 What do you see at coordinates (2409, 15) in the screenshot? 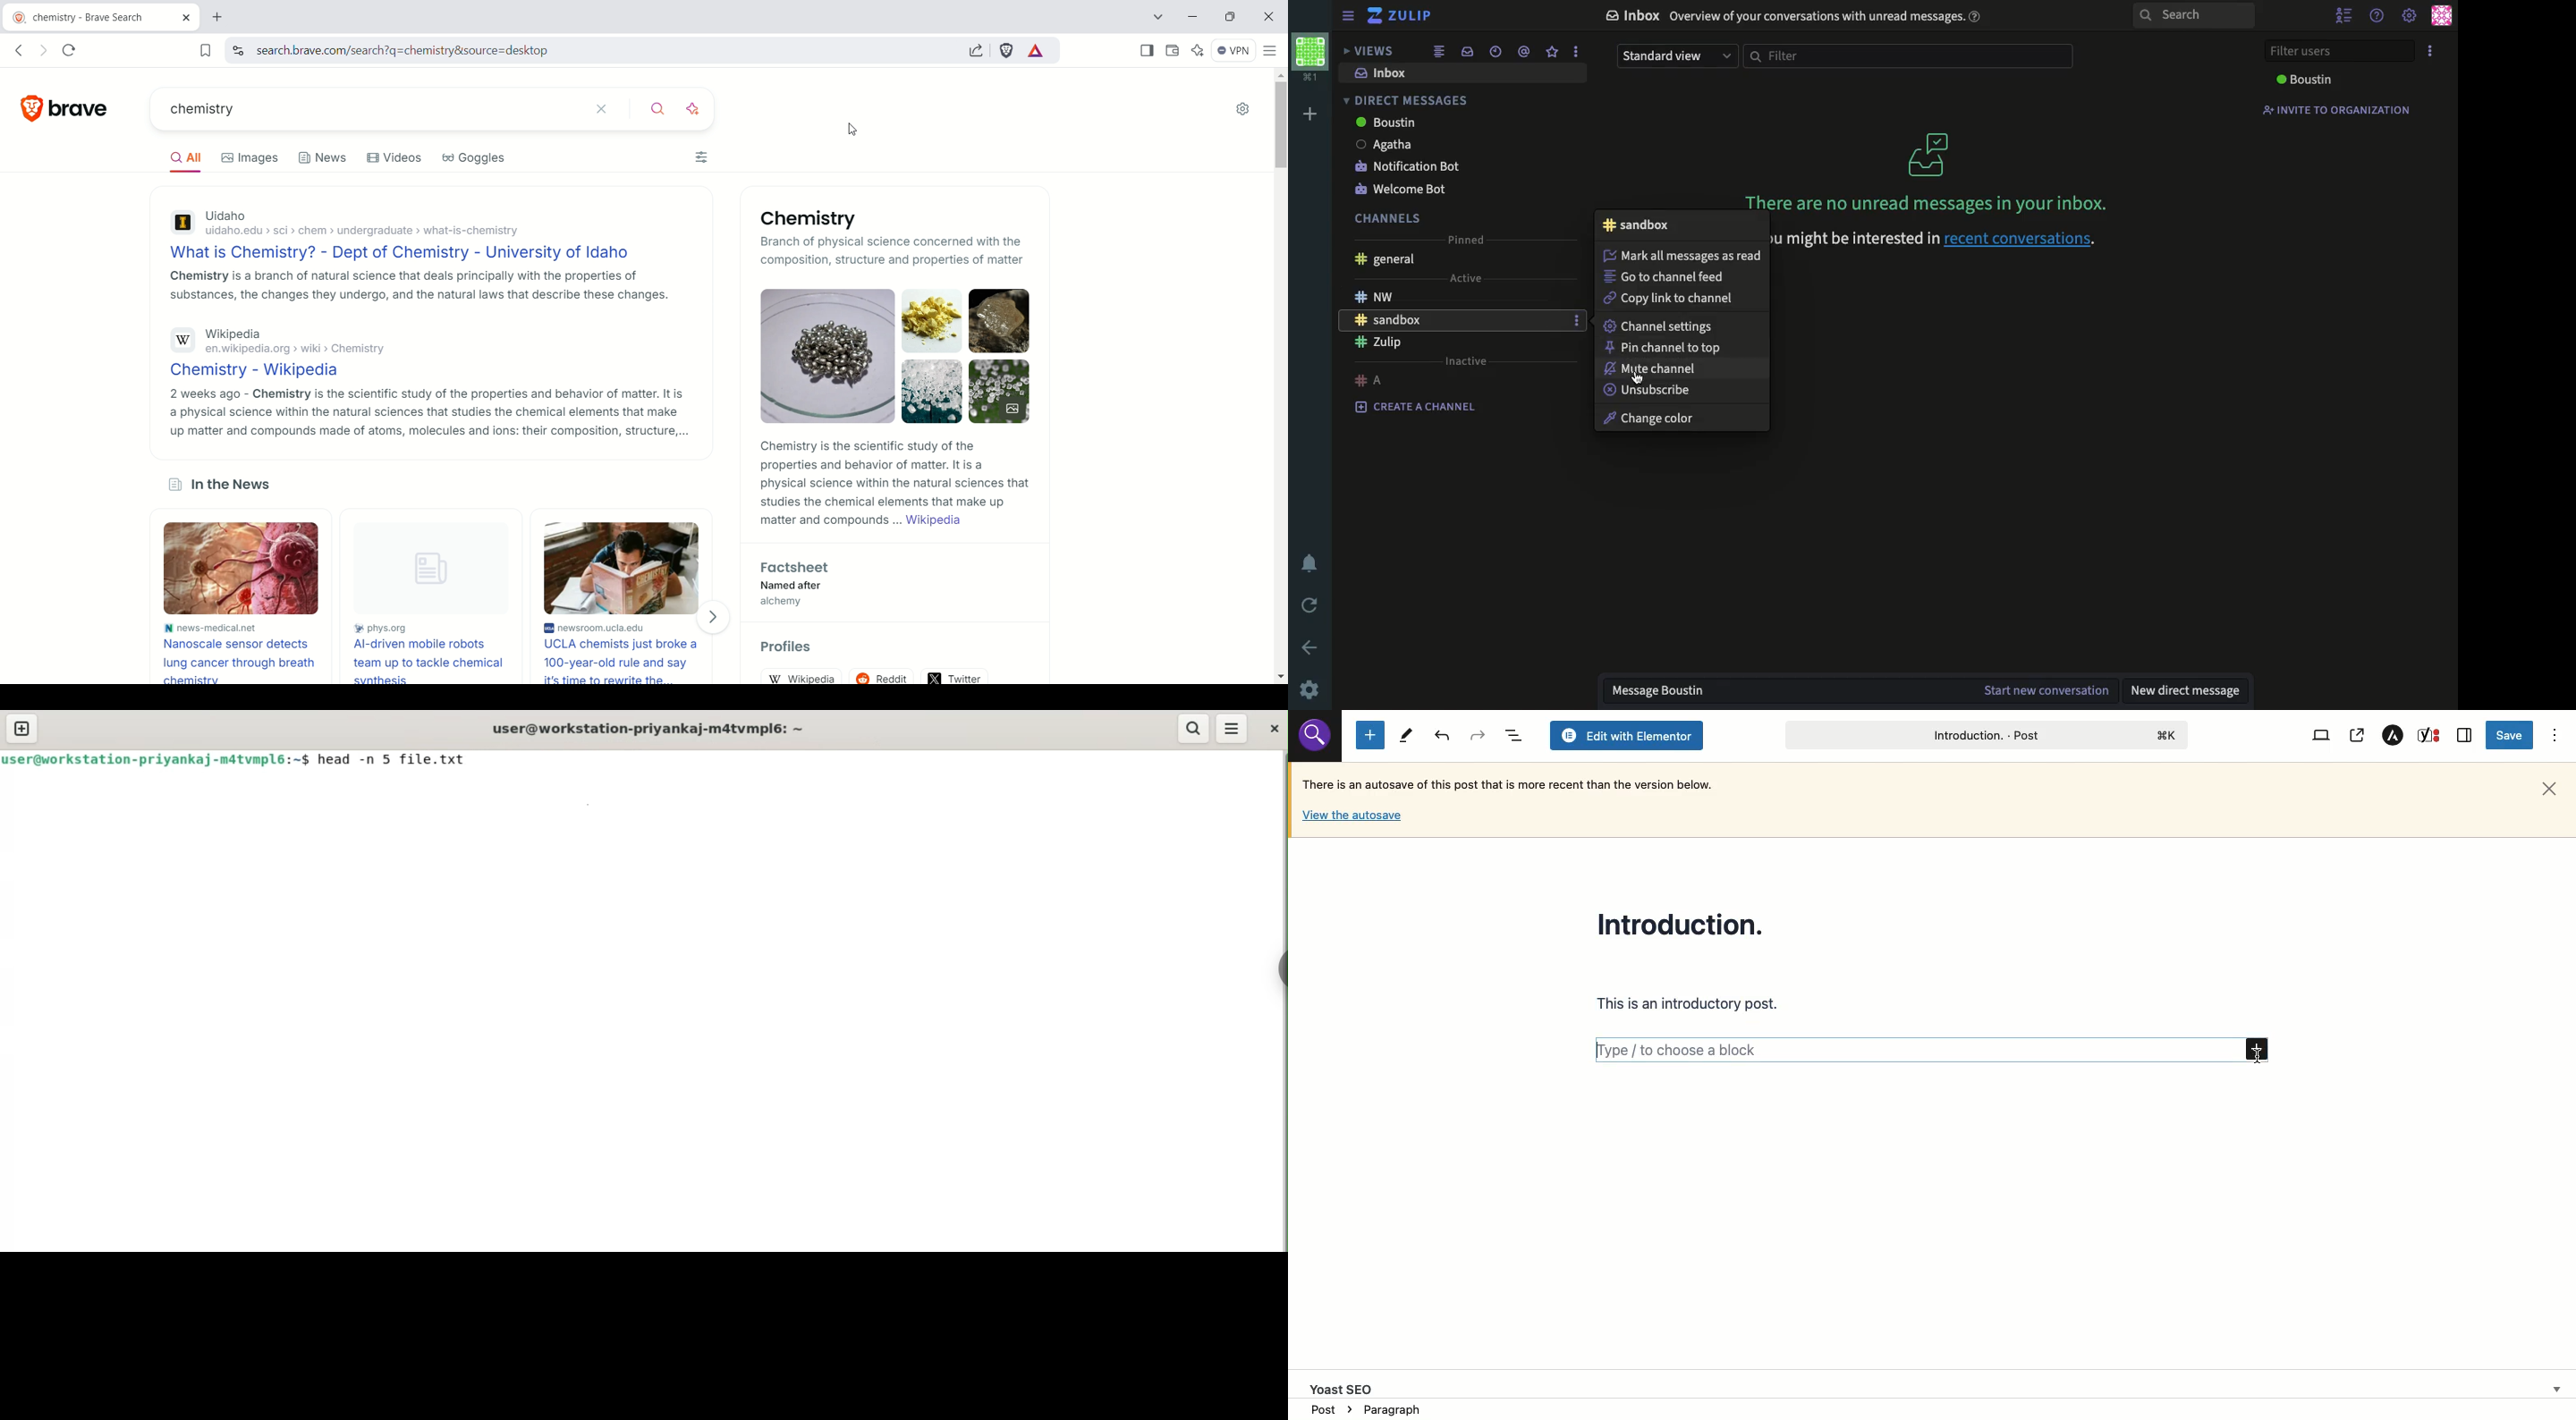
I see `settings` at bounding box center [2409, 15].